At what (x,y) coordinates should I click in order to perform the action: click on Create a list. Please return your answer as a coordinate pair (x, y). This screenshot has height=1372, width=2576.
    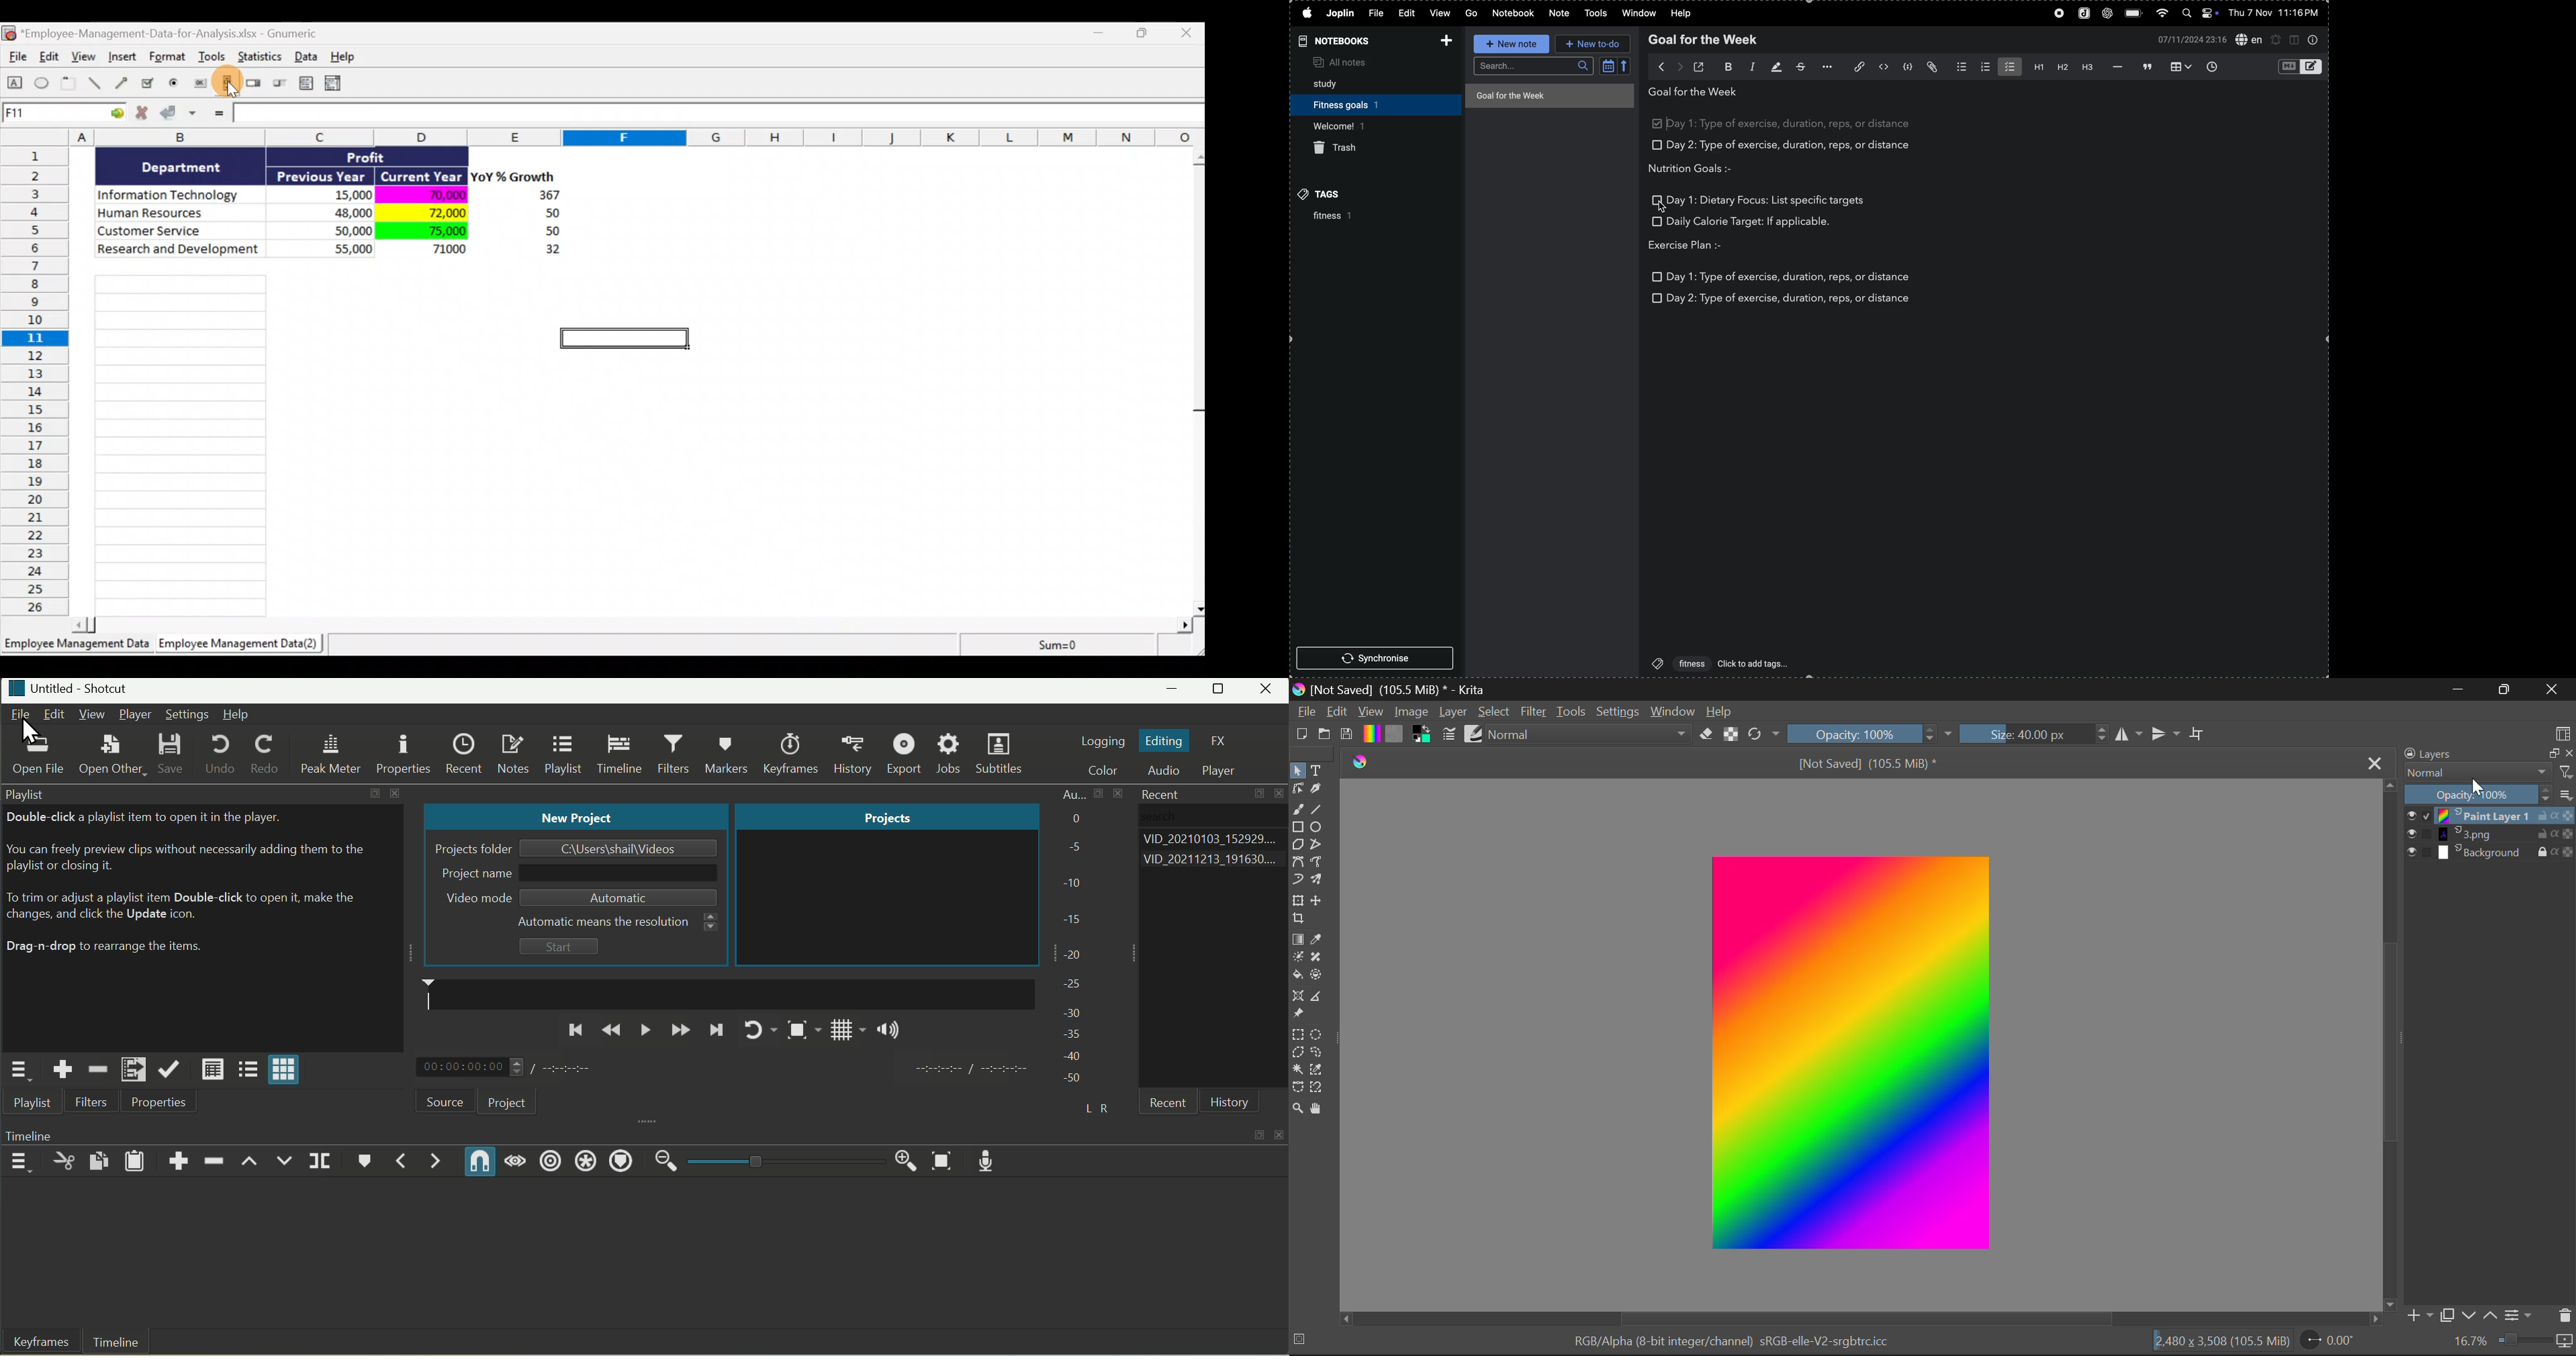
    Looking at the image, I should click on (303, 83).